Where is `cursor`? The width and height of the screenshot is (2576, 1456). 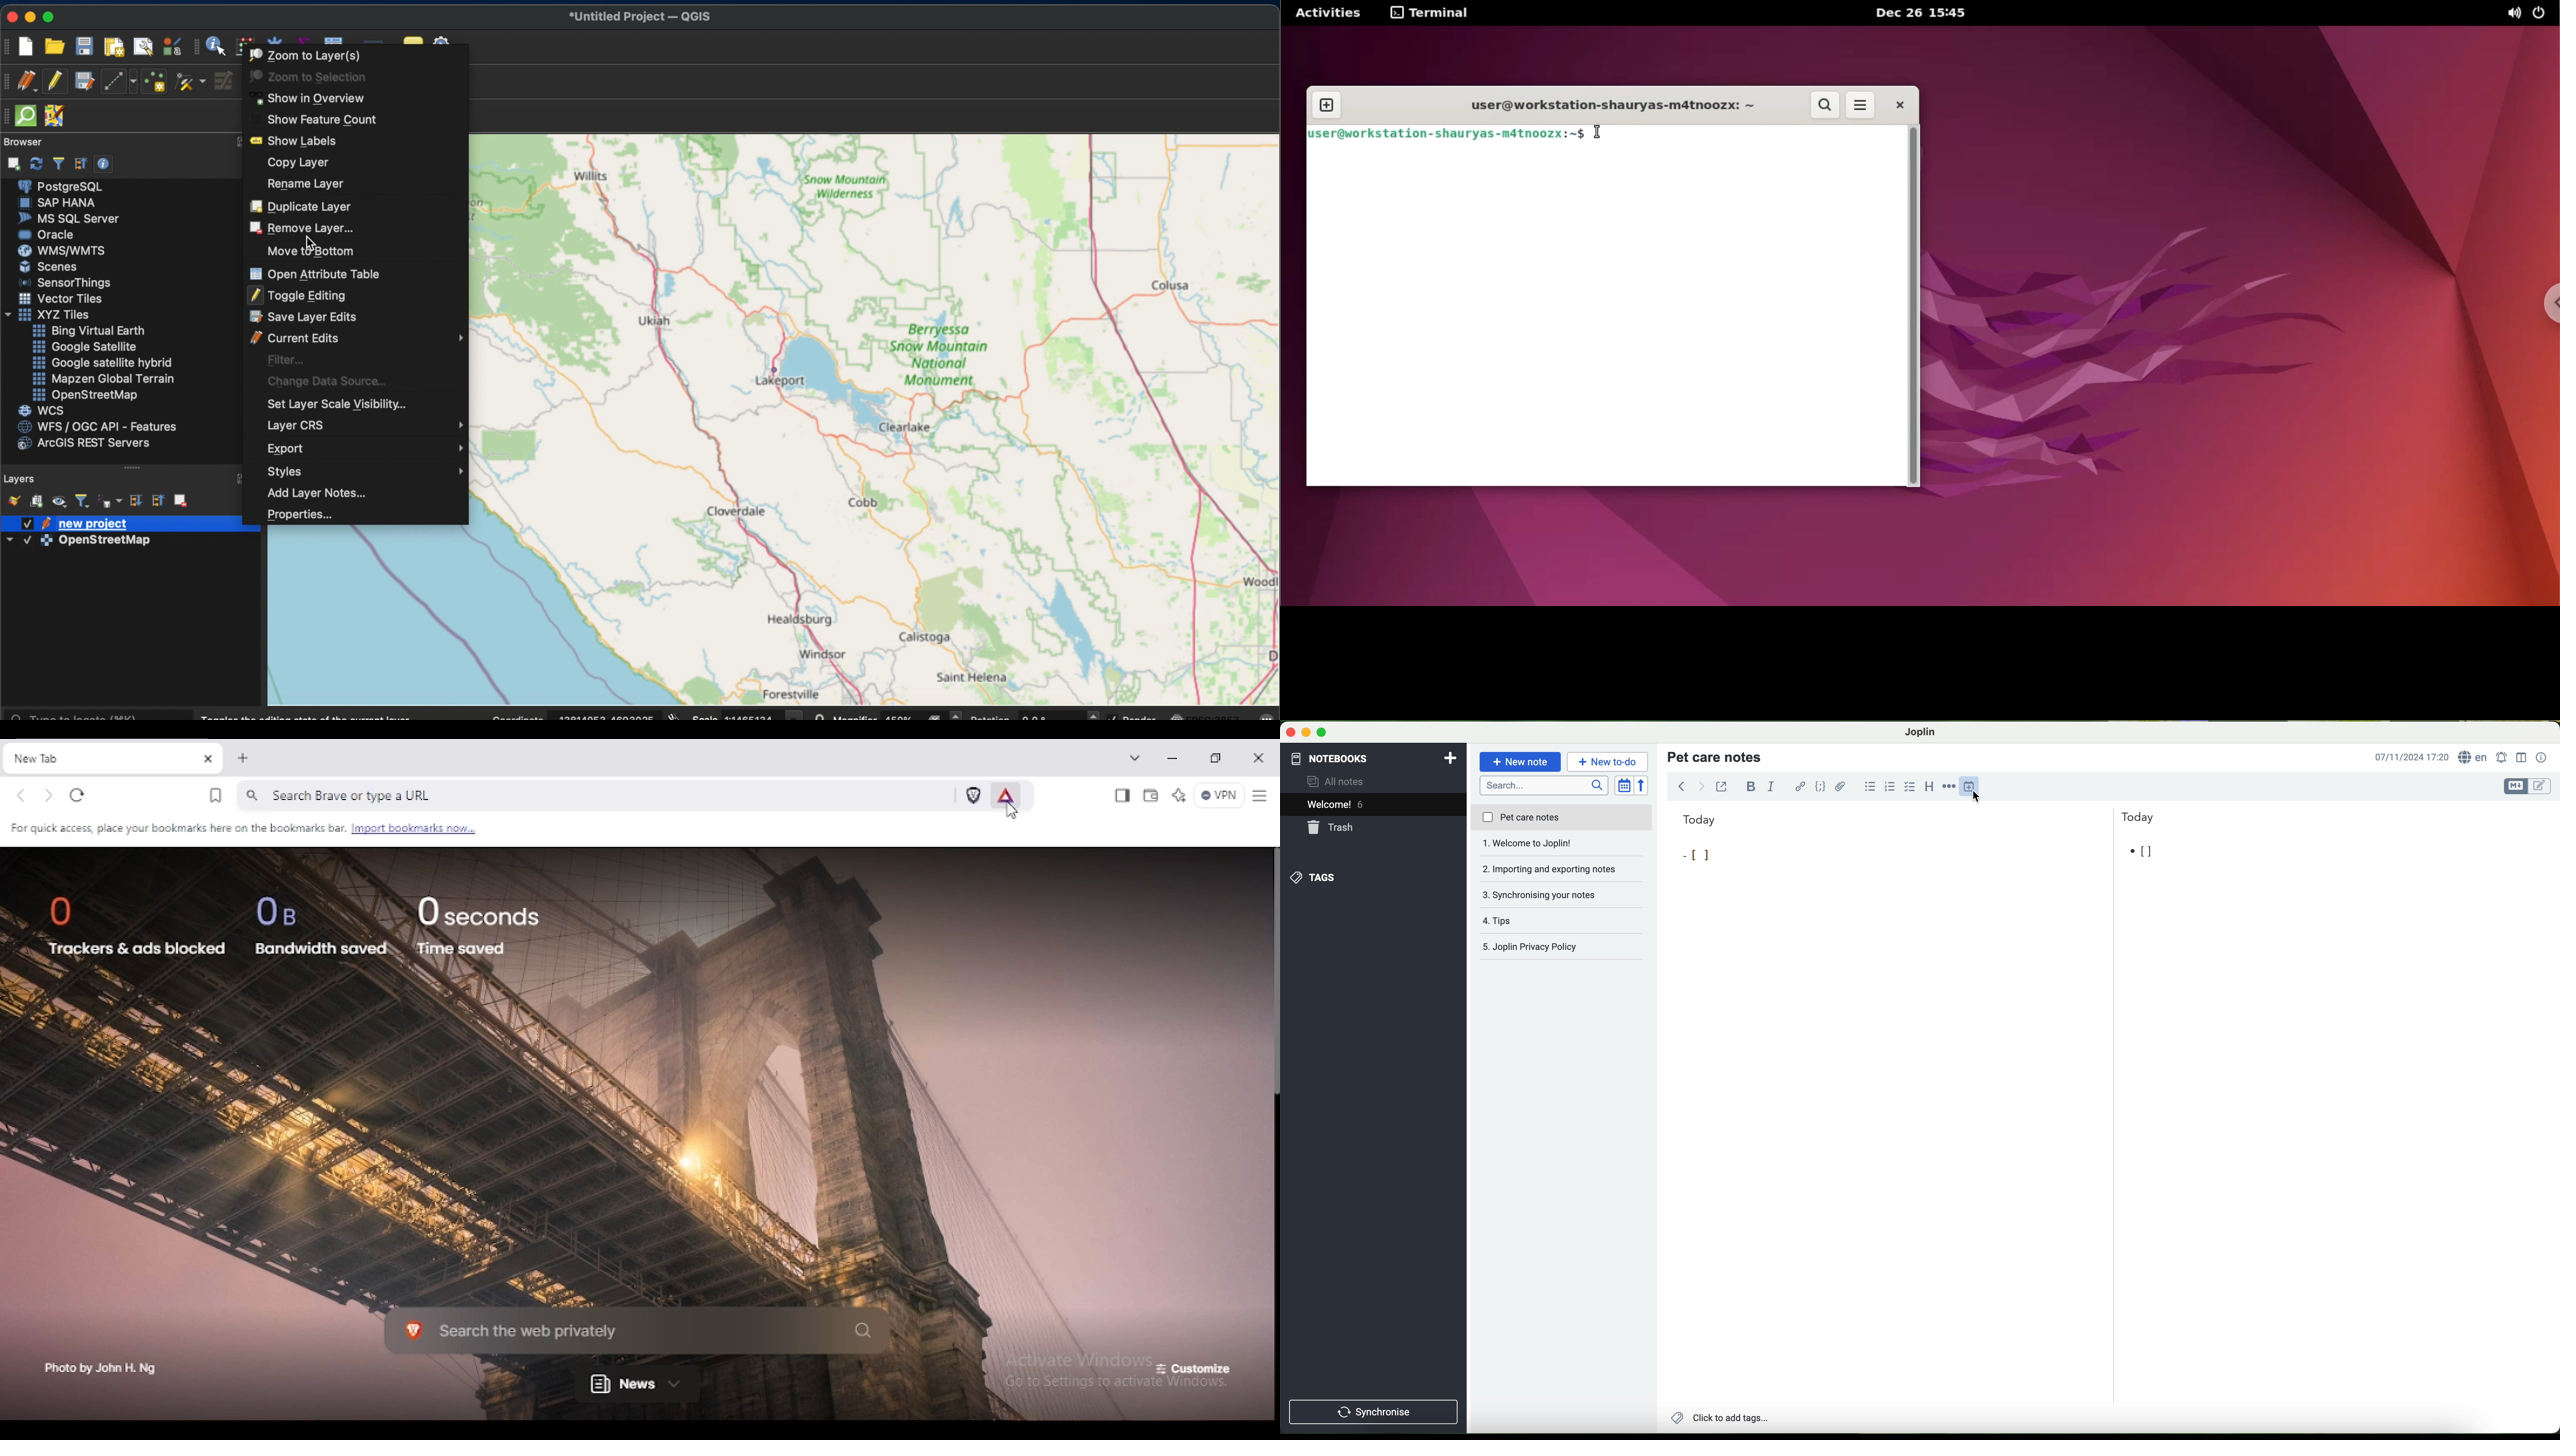
cursor is located at coordinates (308, 242).